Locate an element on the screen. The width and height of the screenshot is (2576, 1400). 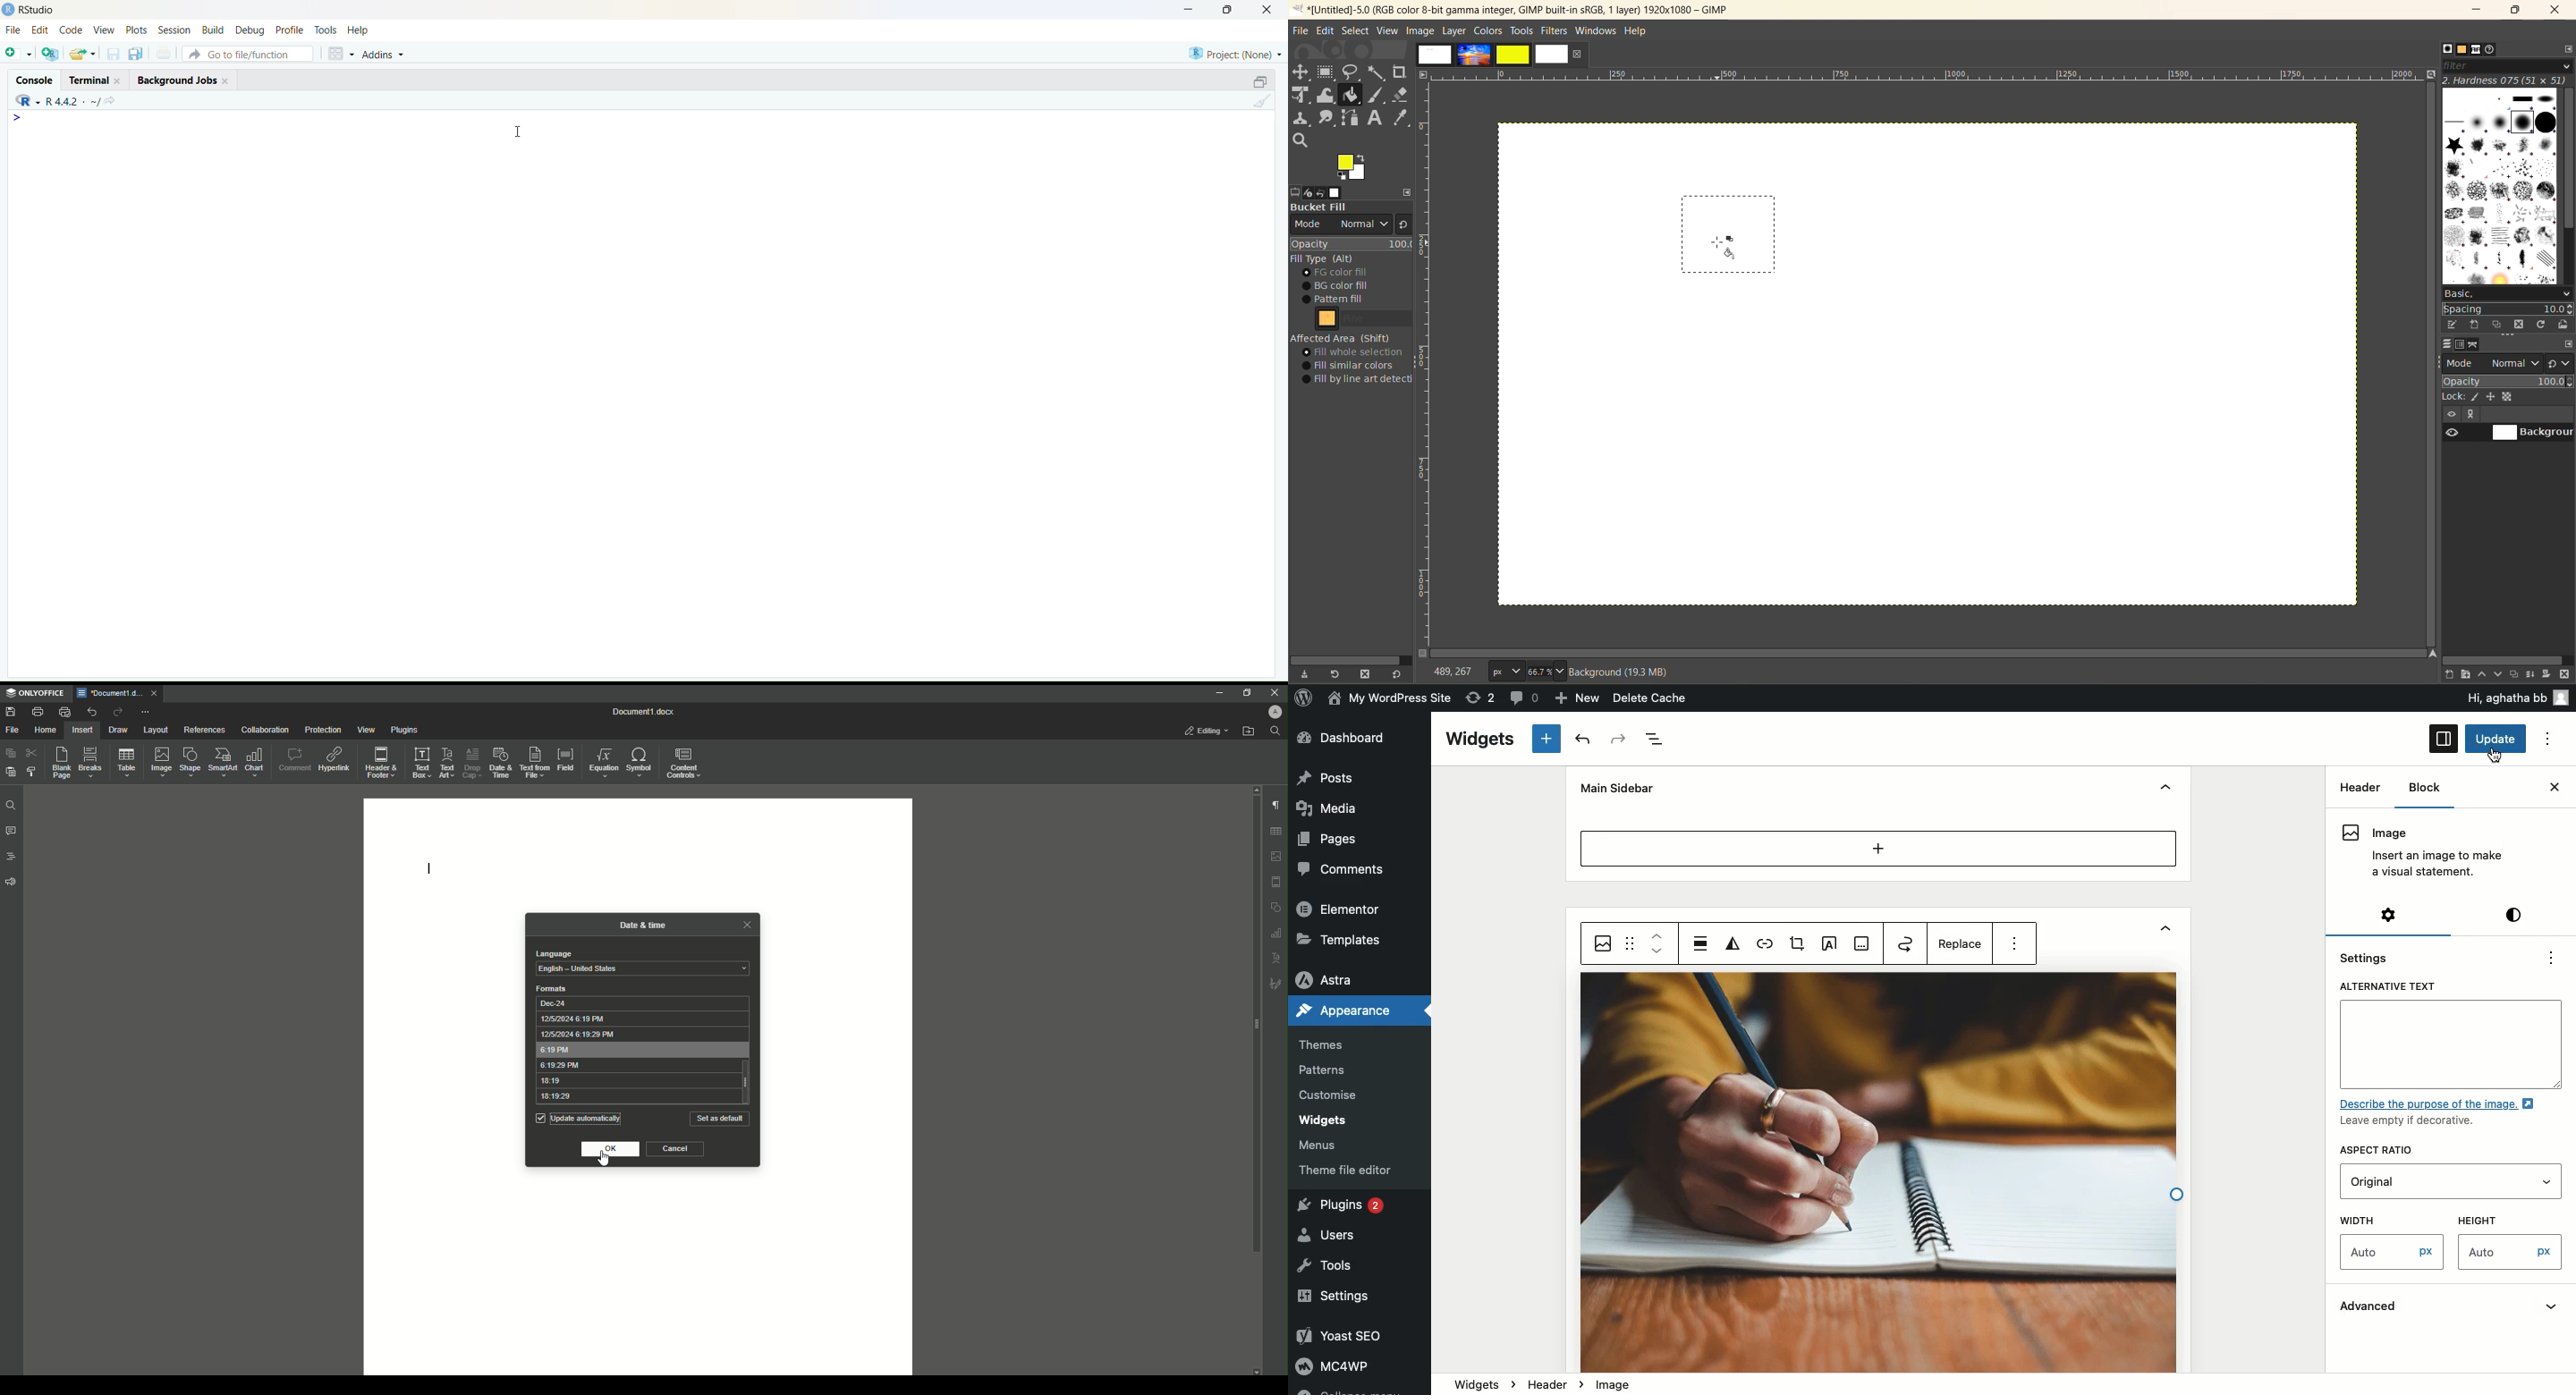
Drop Cap is located at coordinates (471, 762).